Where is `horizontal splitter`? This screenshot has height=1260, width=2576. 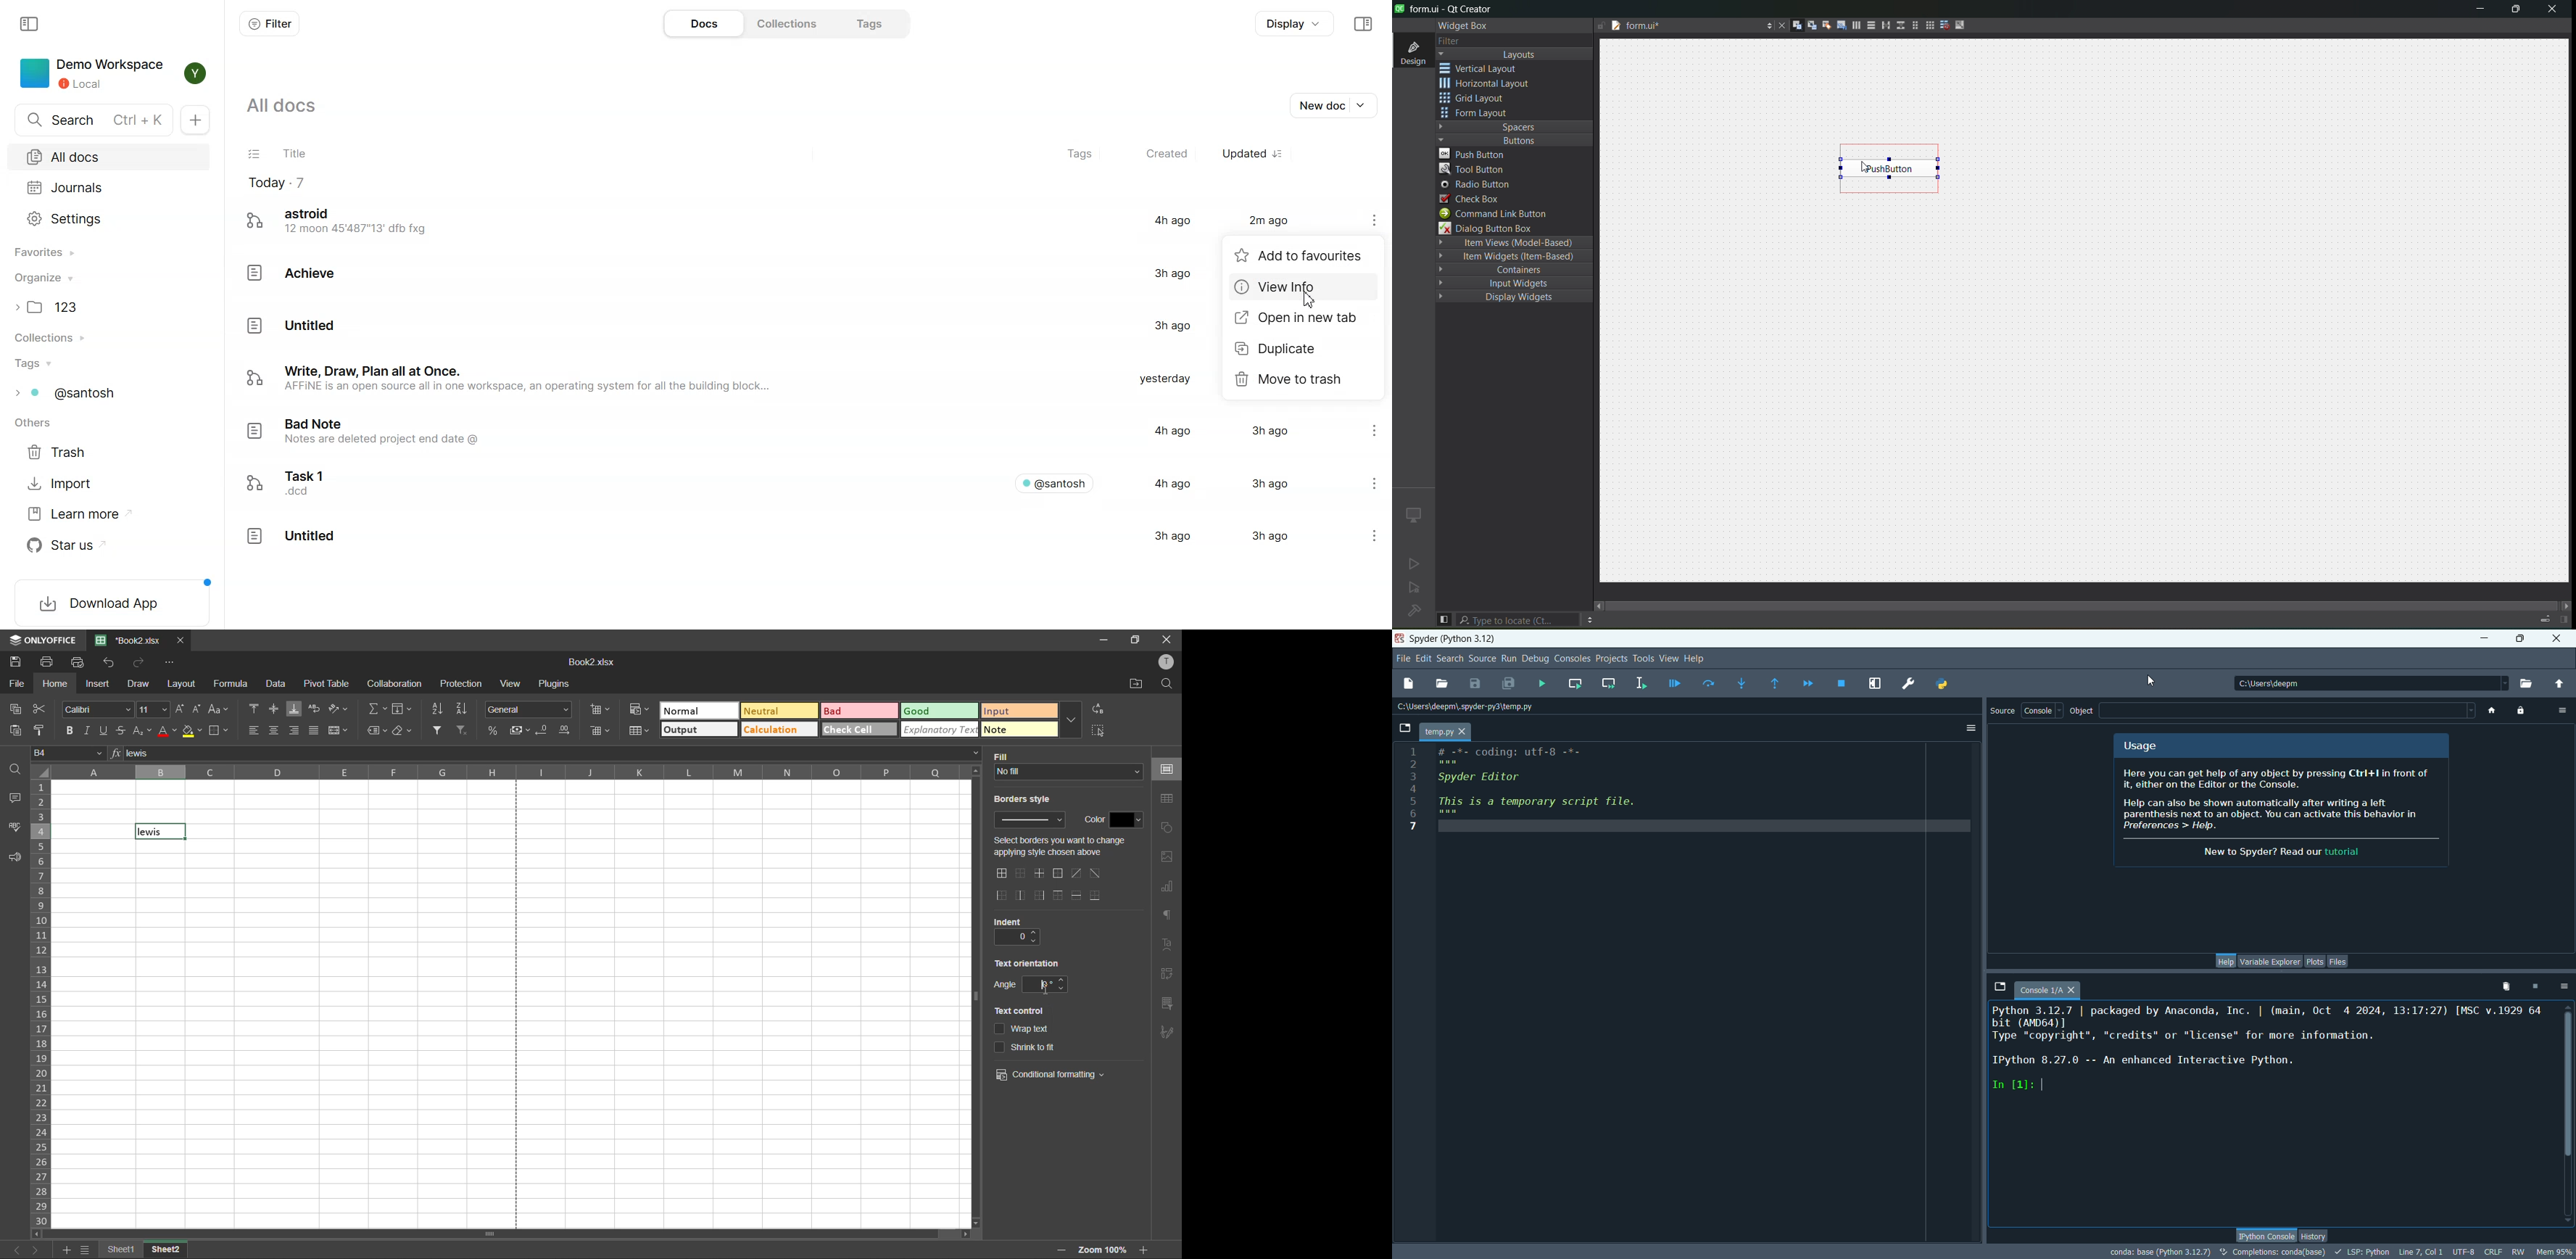 horizontal splitter is located at coordinates (1884, 27).